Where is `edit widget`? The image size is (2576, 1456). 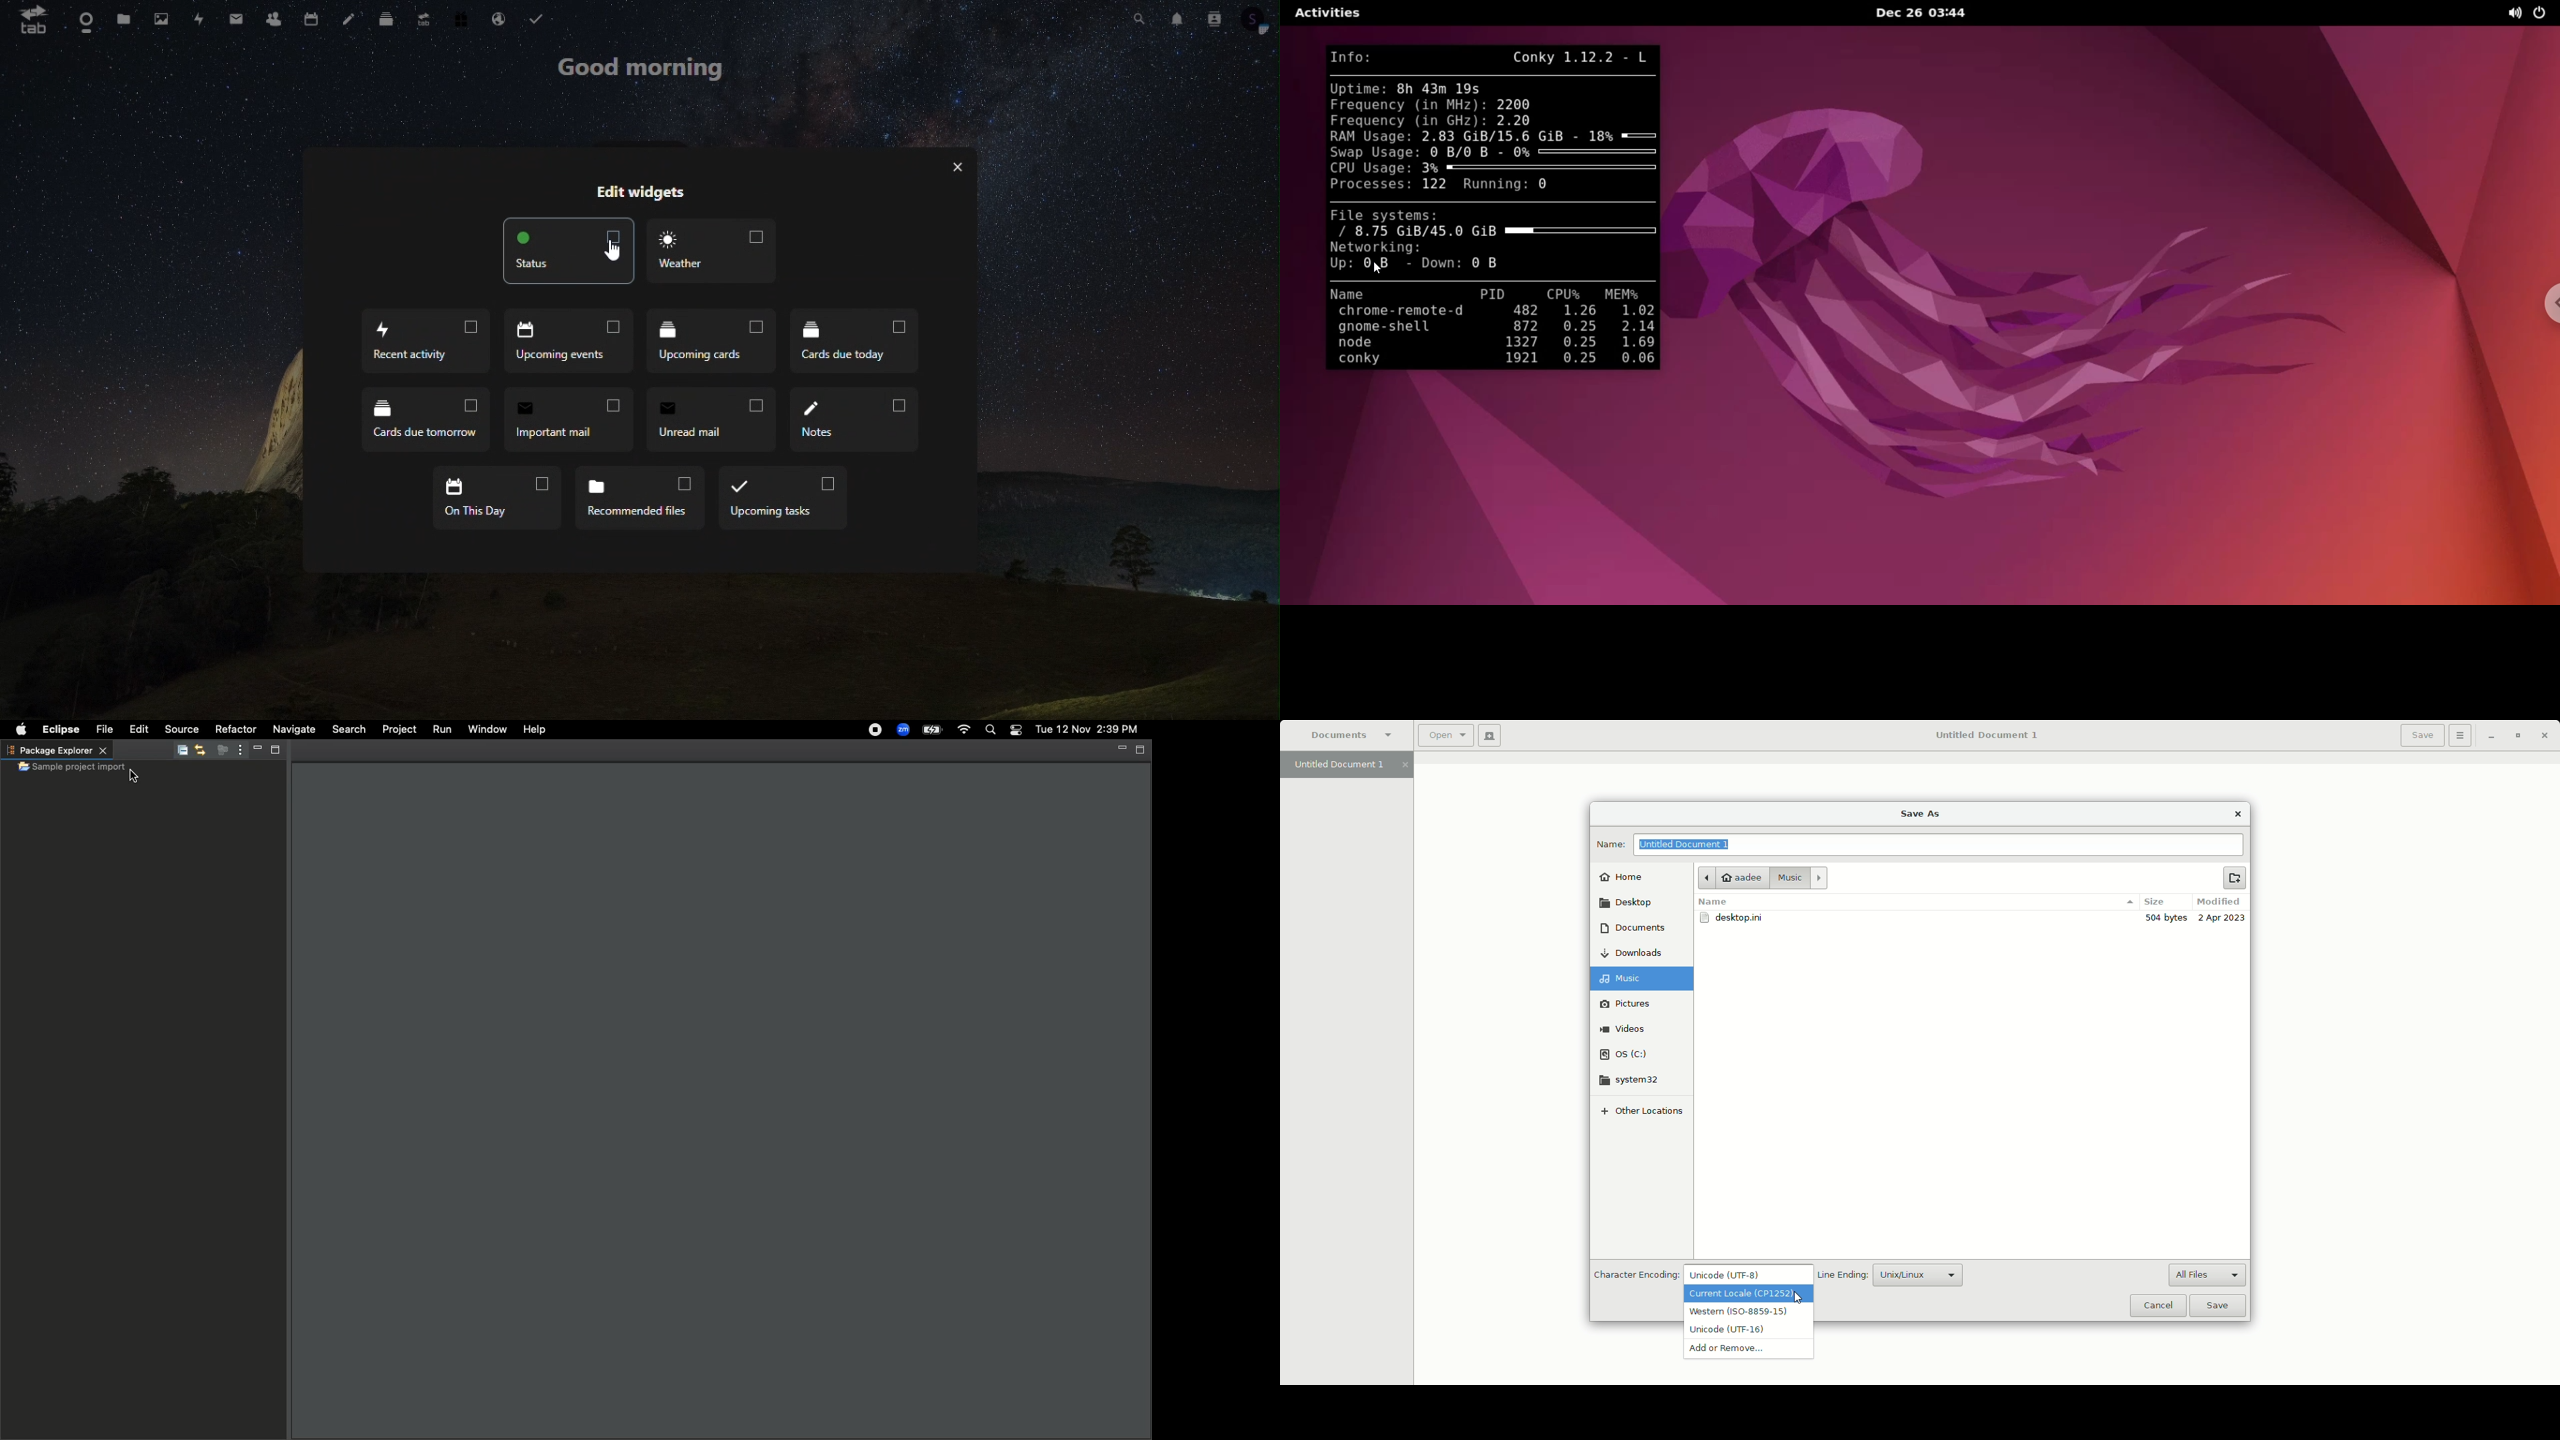 edit widget is located at coordinates (660, 193).